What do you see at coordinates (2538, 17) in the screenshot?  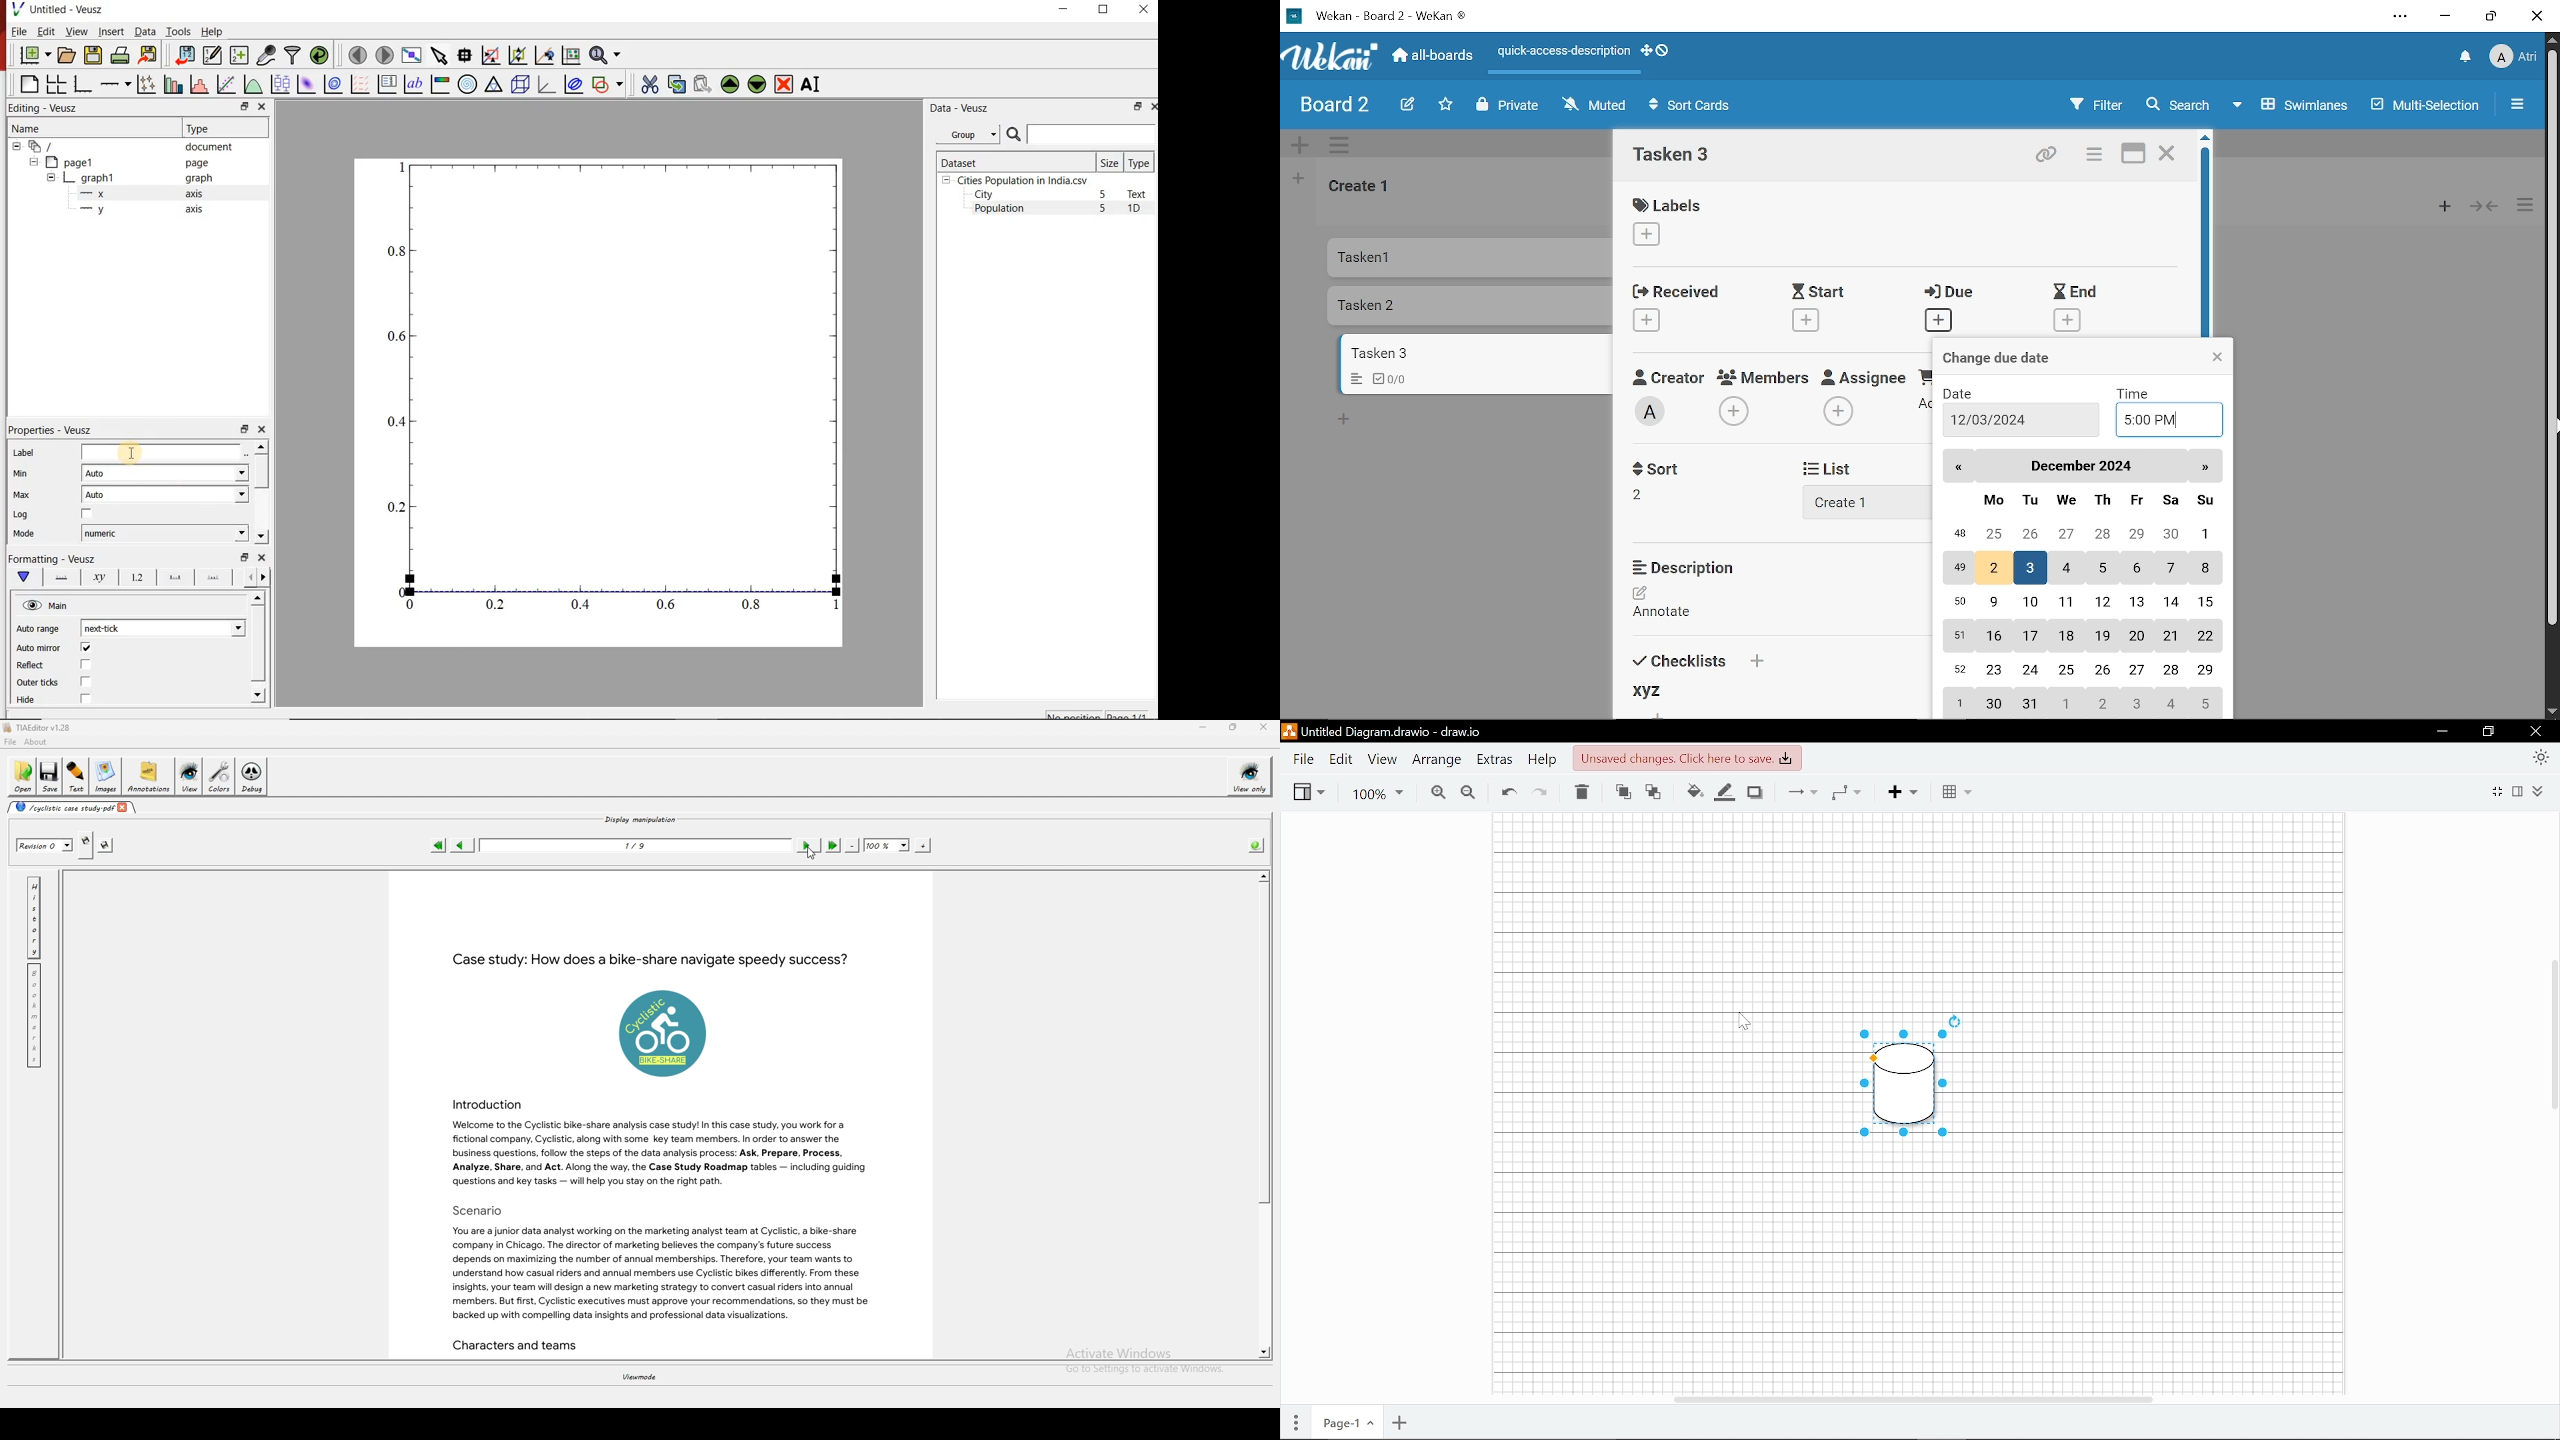 I see `Close` at bounding box center [2538, 17].